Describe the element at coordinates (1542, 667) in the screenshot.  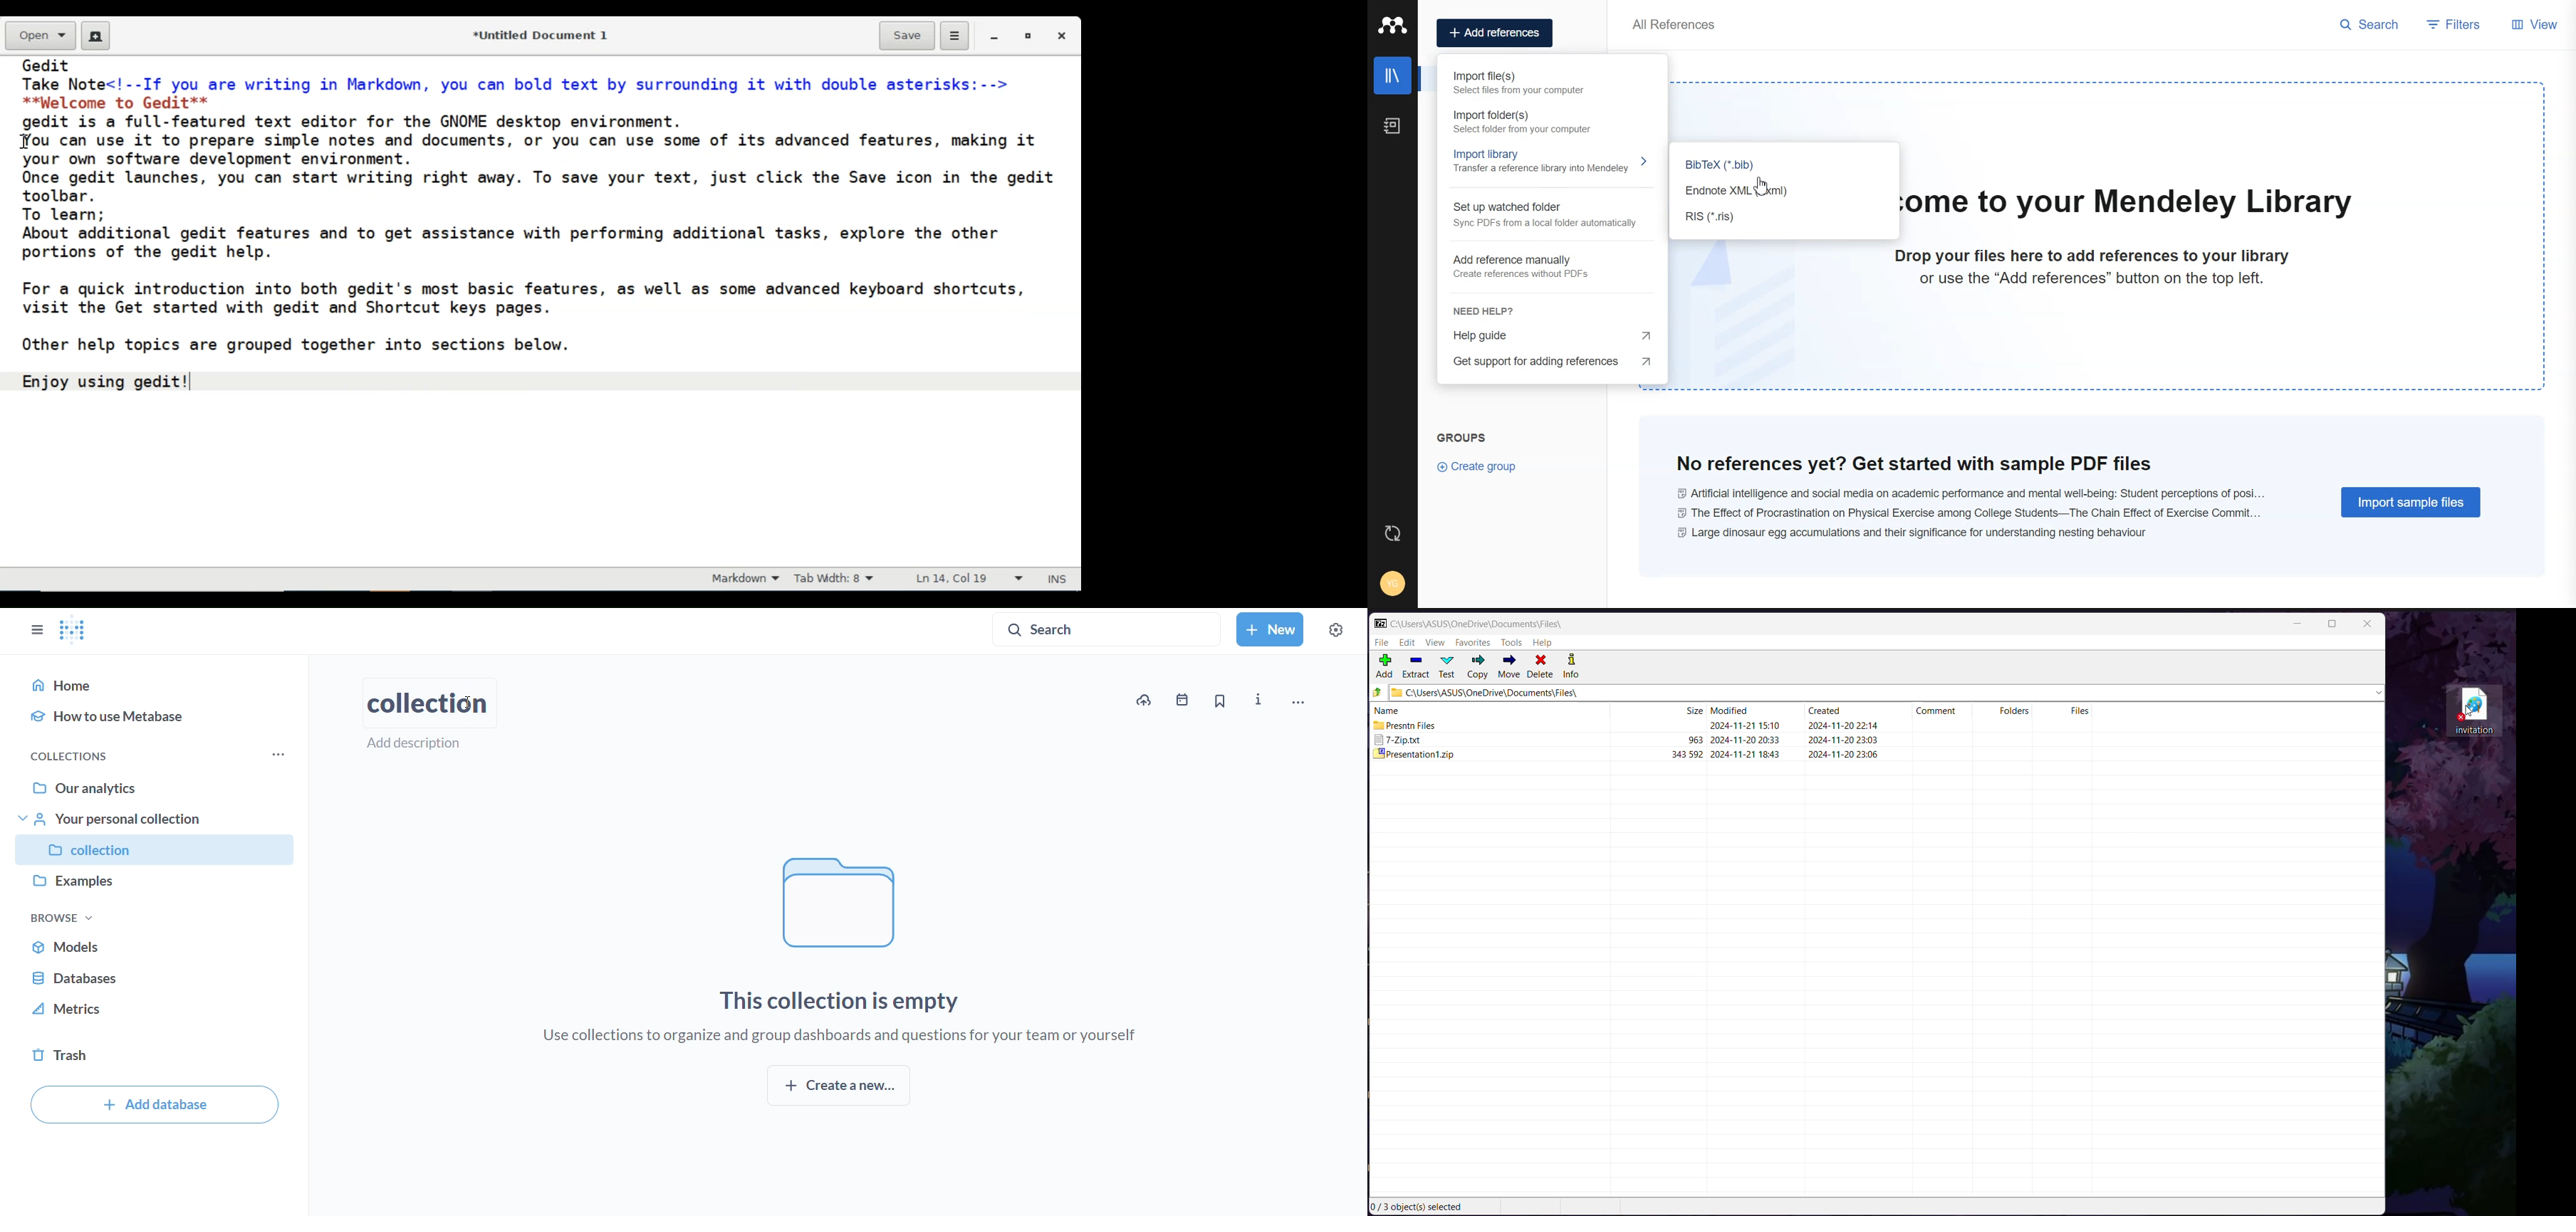
I see `Delete` at that location.